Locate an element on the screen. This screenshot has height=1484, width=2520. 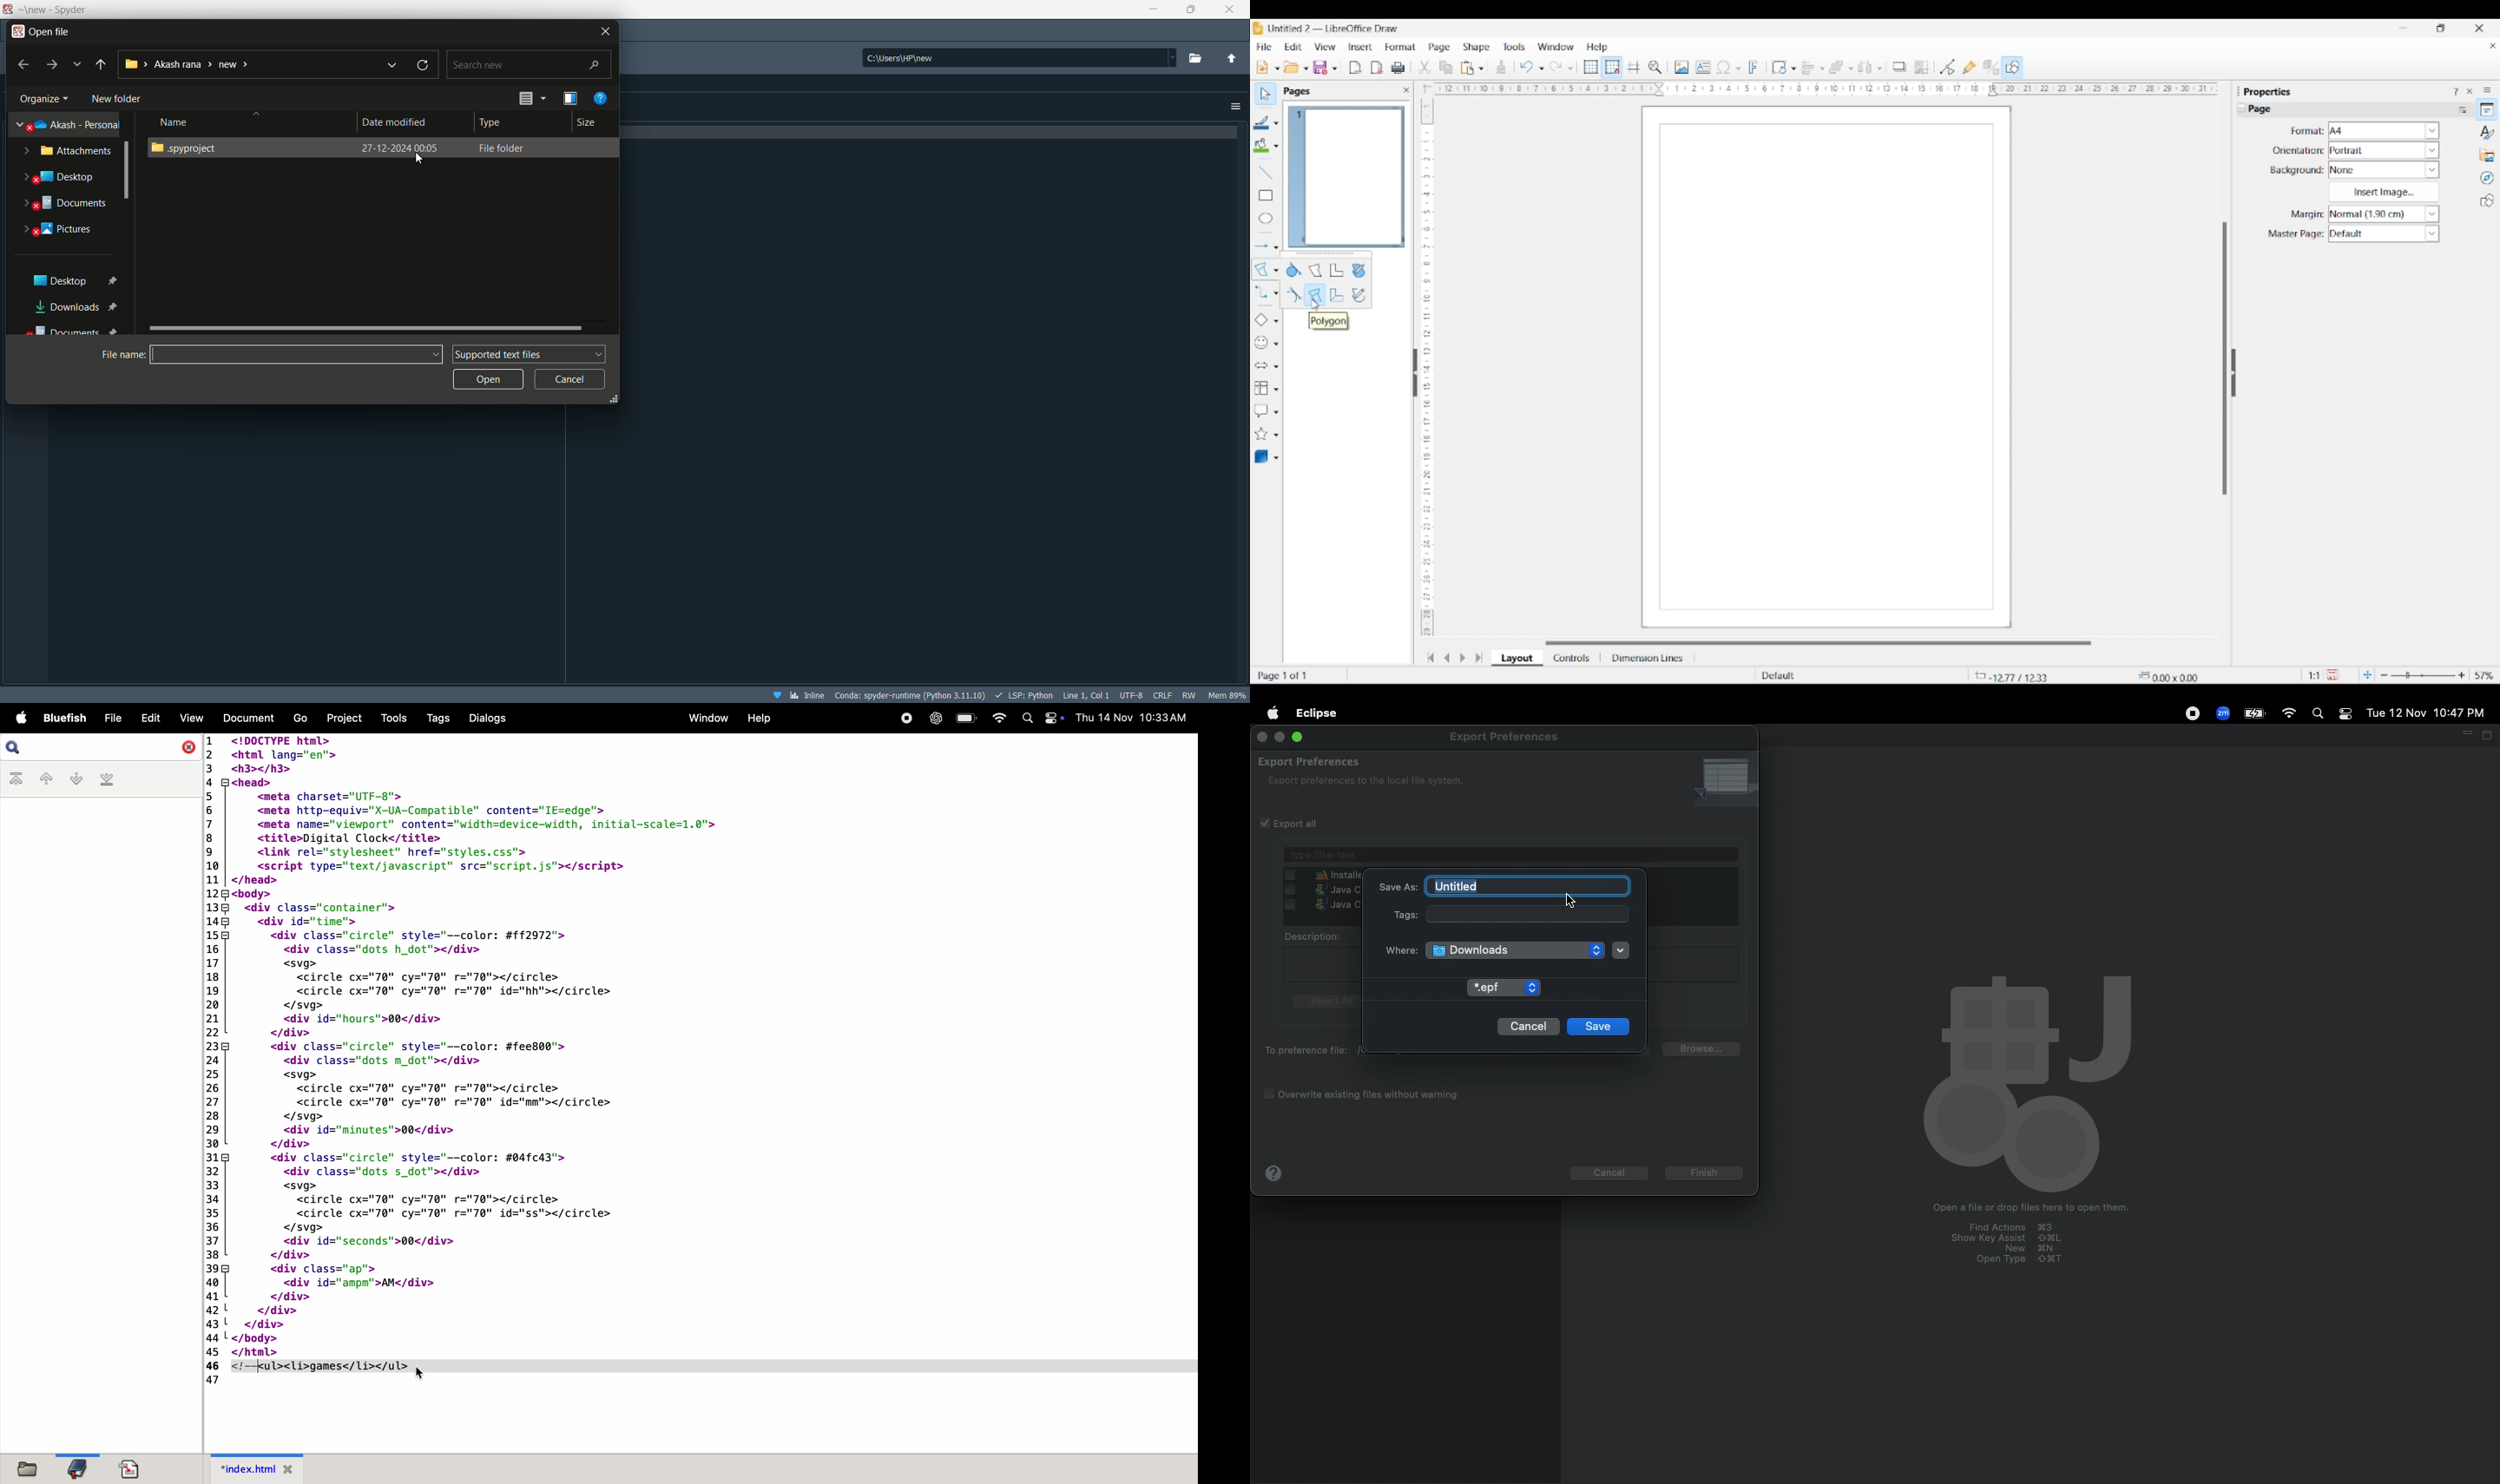
Close interface is located at coordinates (2479, 28).